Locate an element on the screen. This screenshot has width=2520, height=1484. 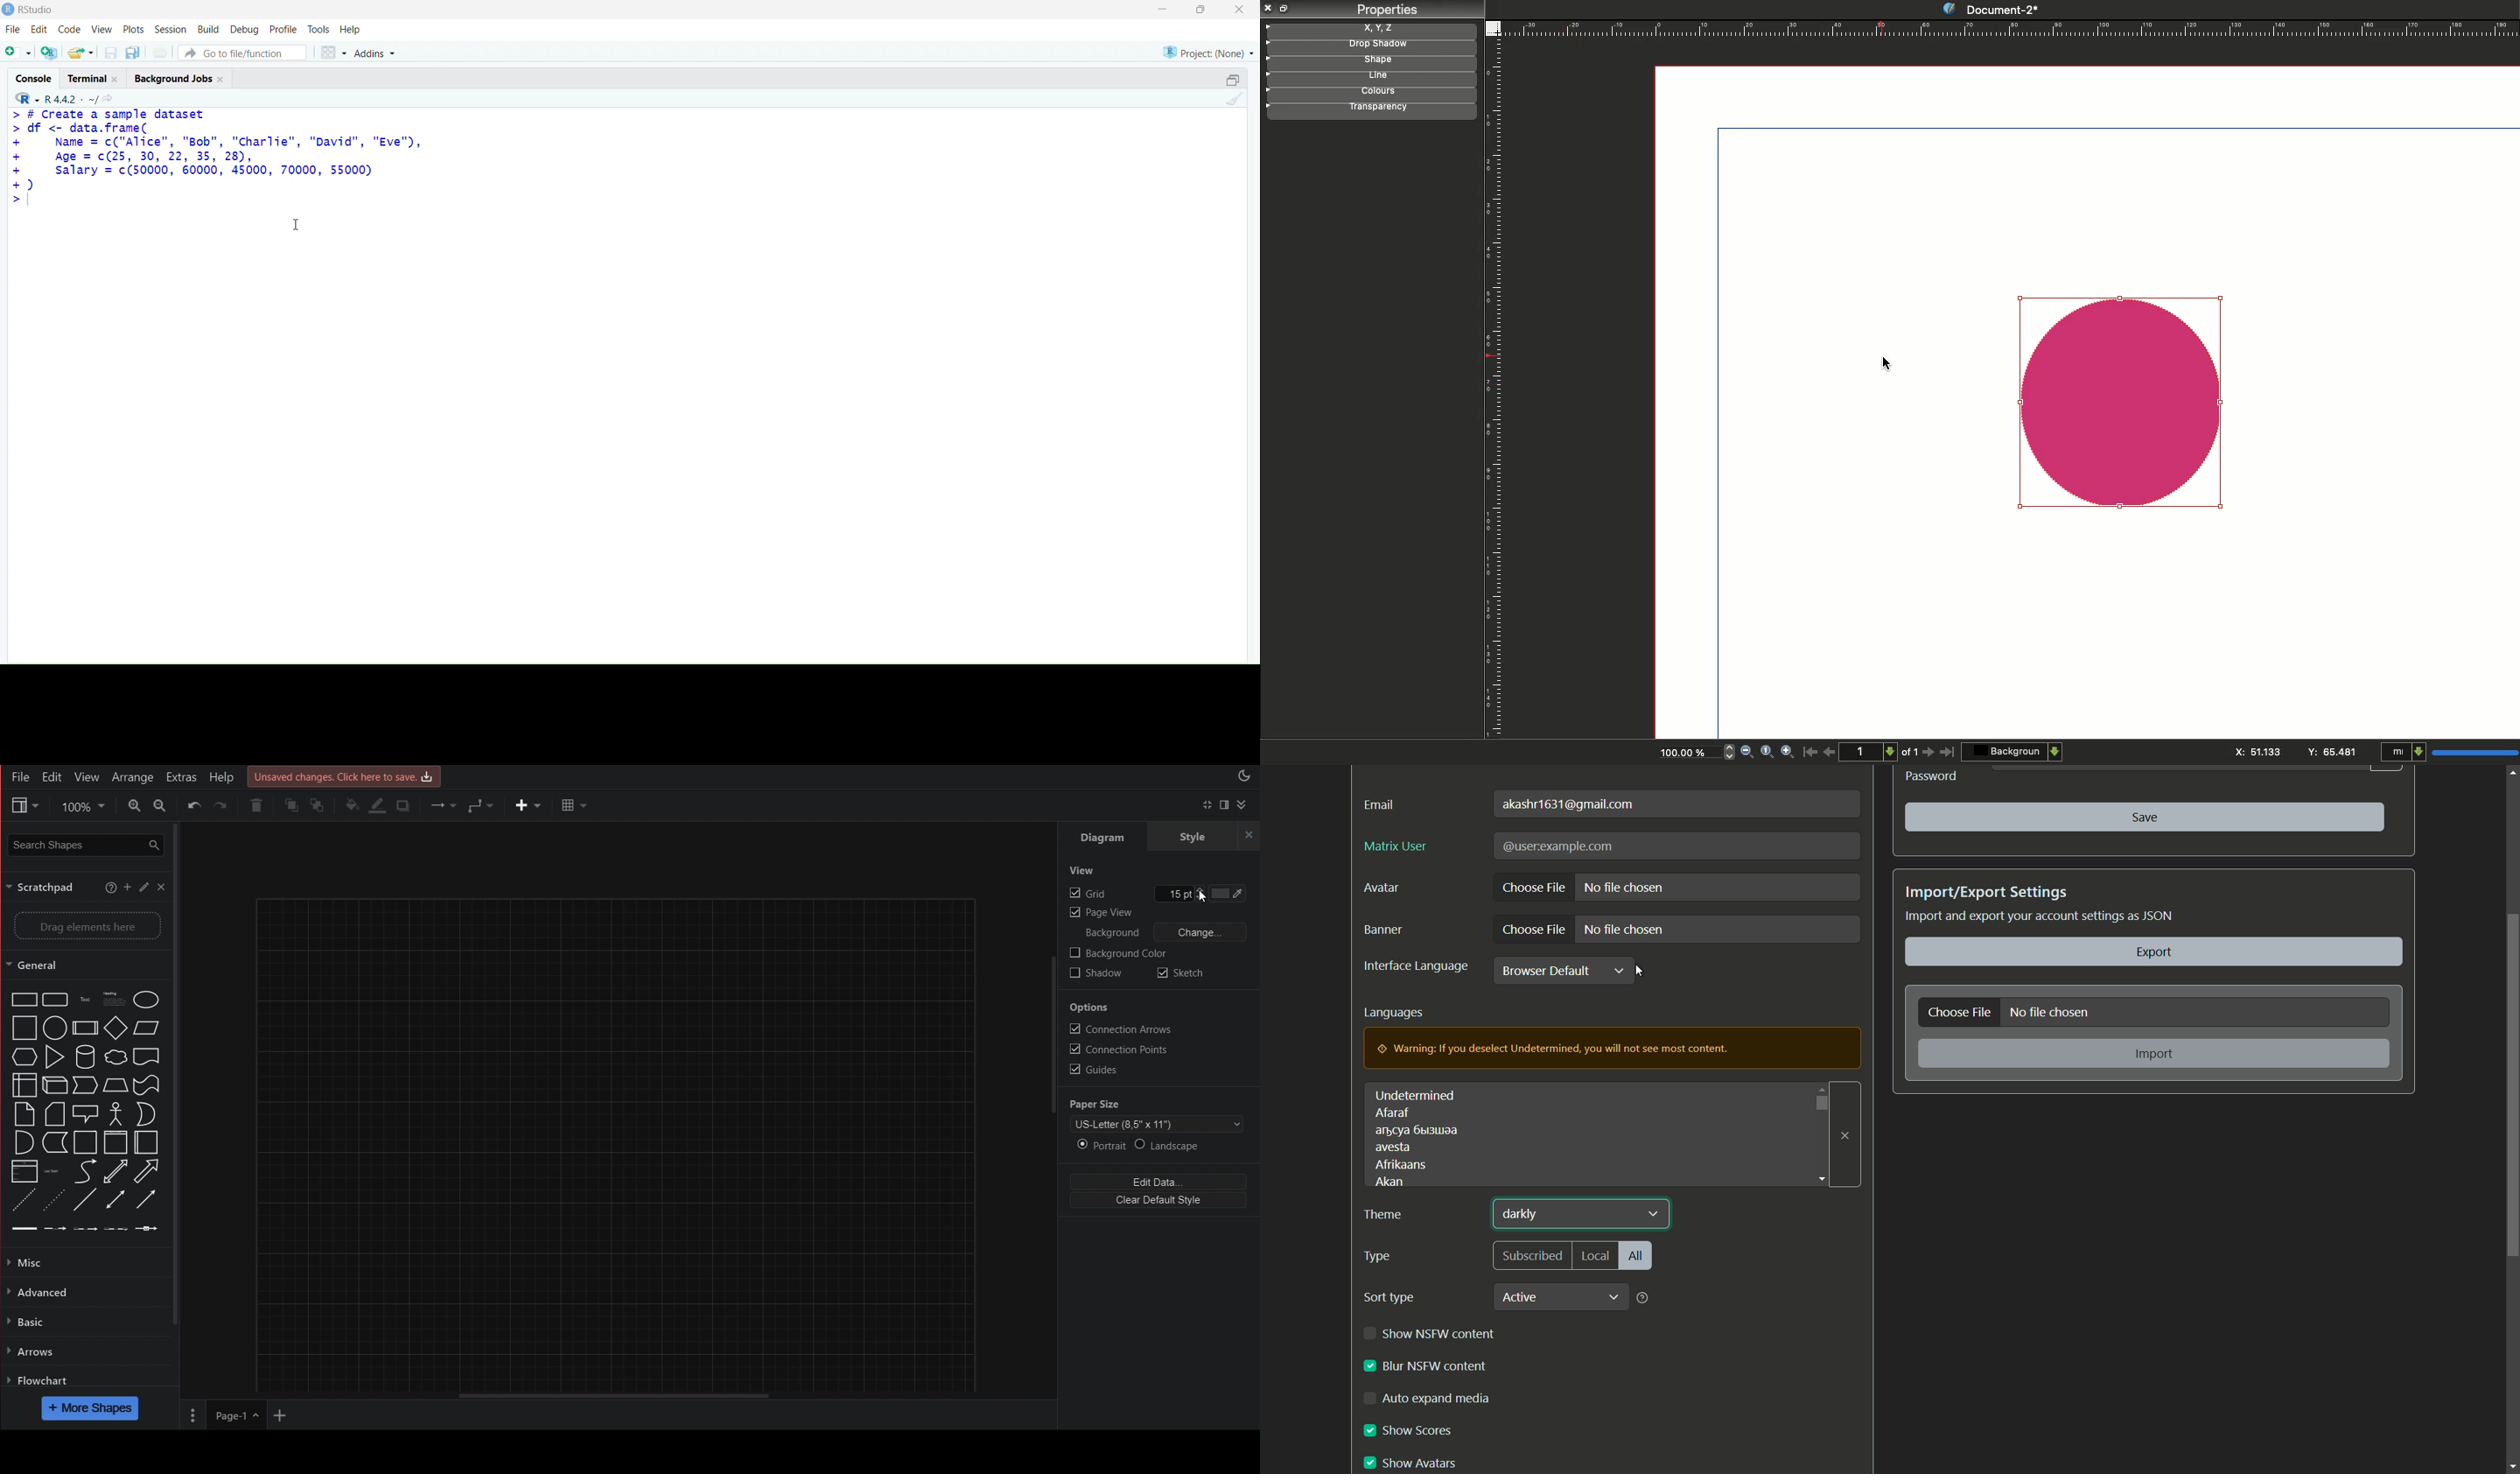
hexagon is located at coordinates (20, 1056).